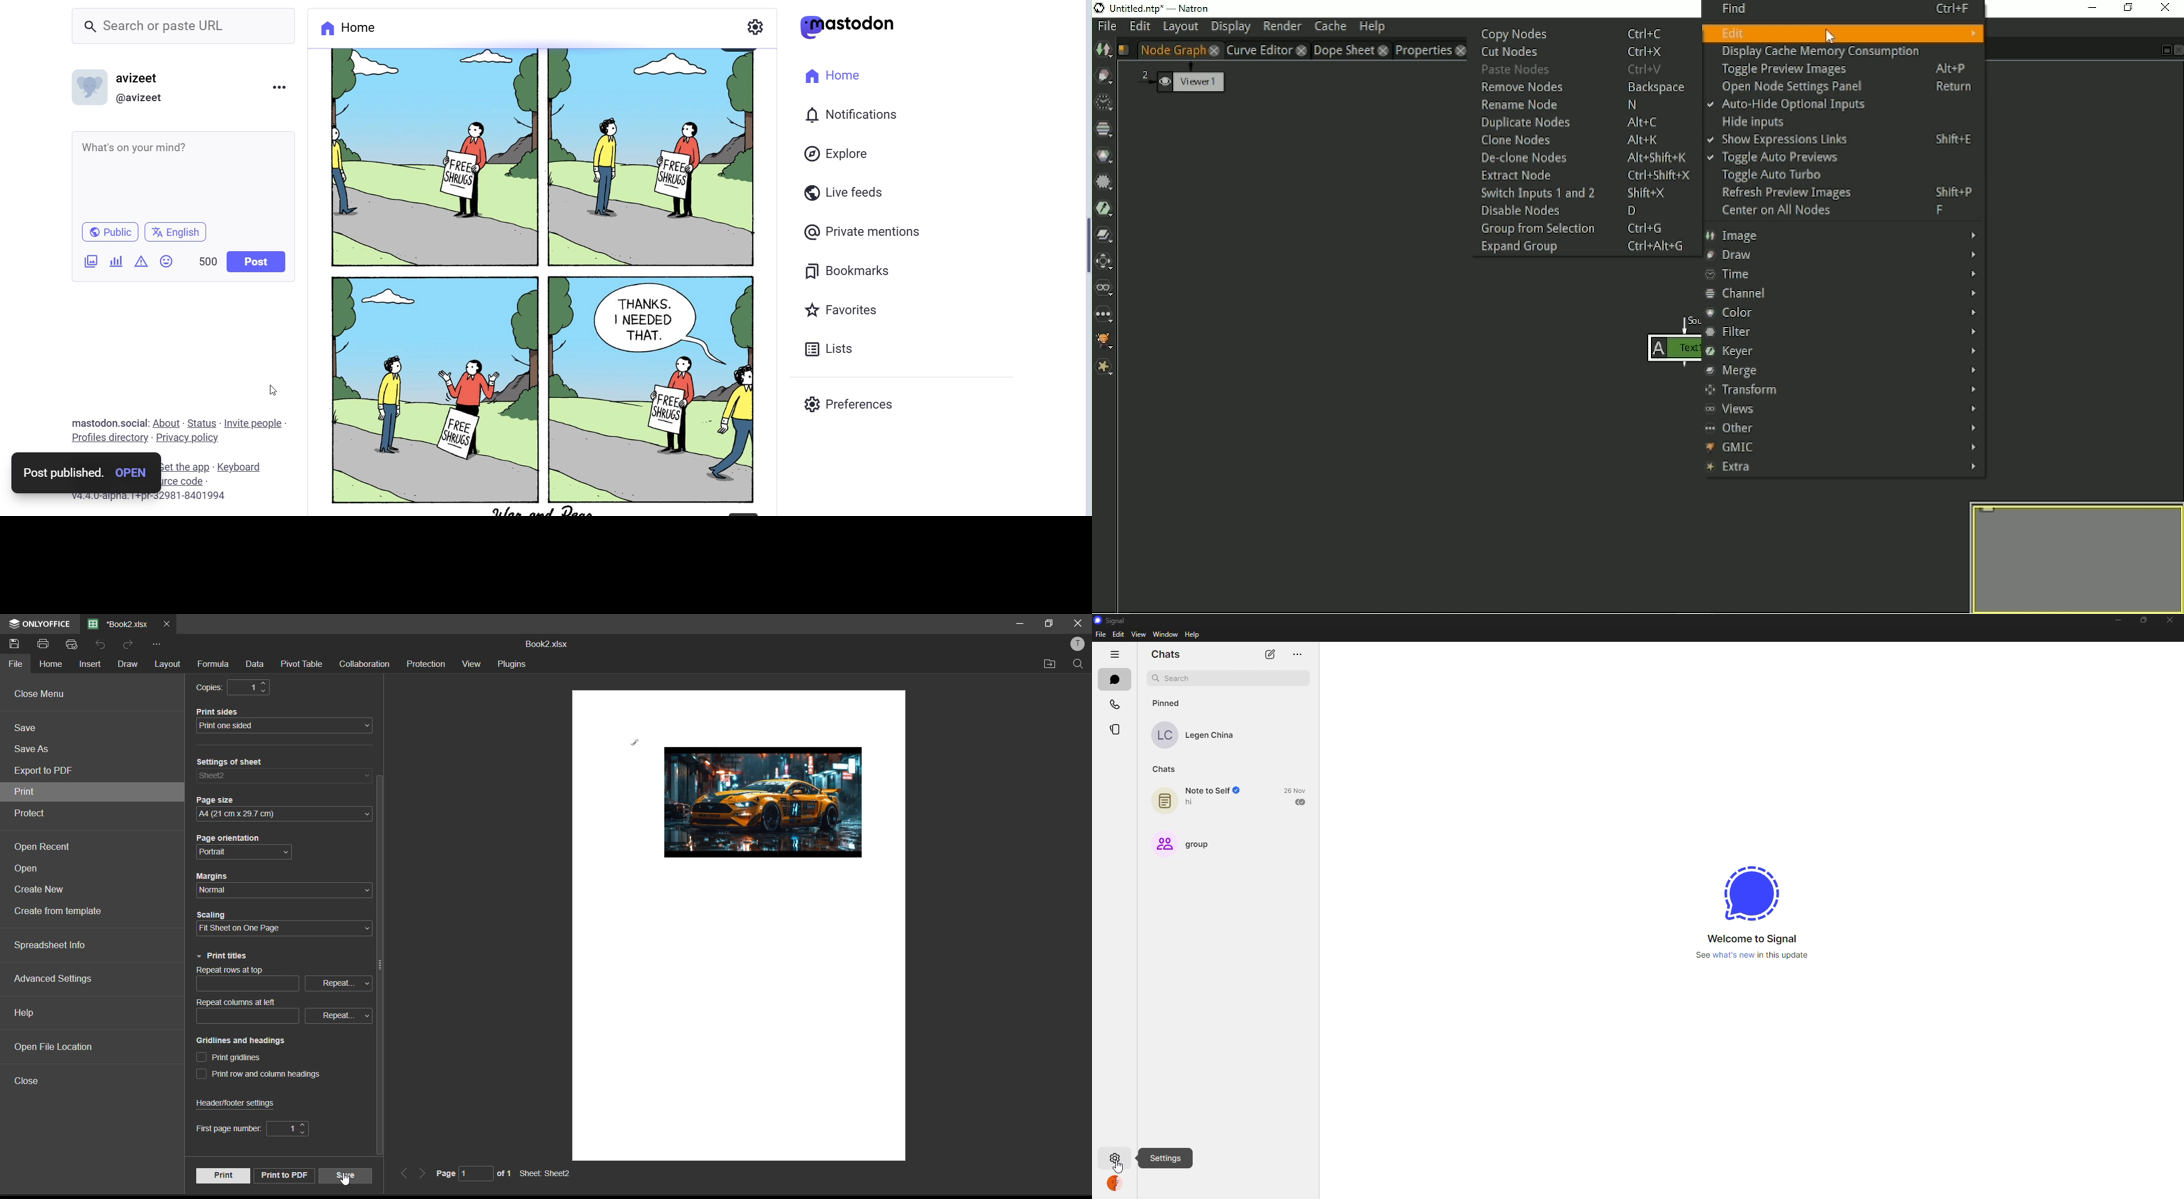 This screenshot has width=2184, height=1204. What do you see at coordinates (51, 666) in the screenshot?
I see `home` at bounding box center [51, 666].